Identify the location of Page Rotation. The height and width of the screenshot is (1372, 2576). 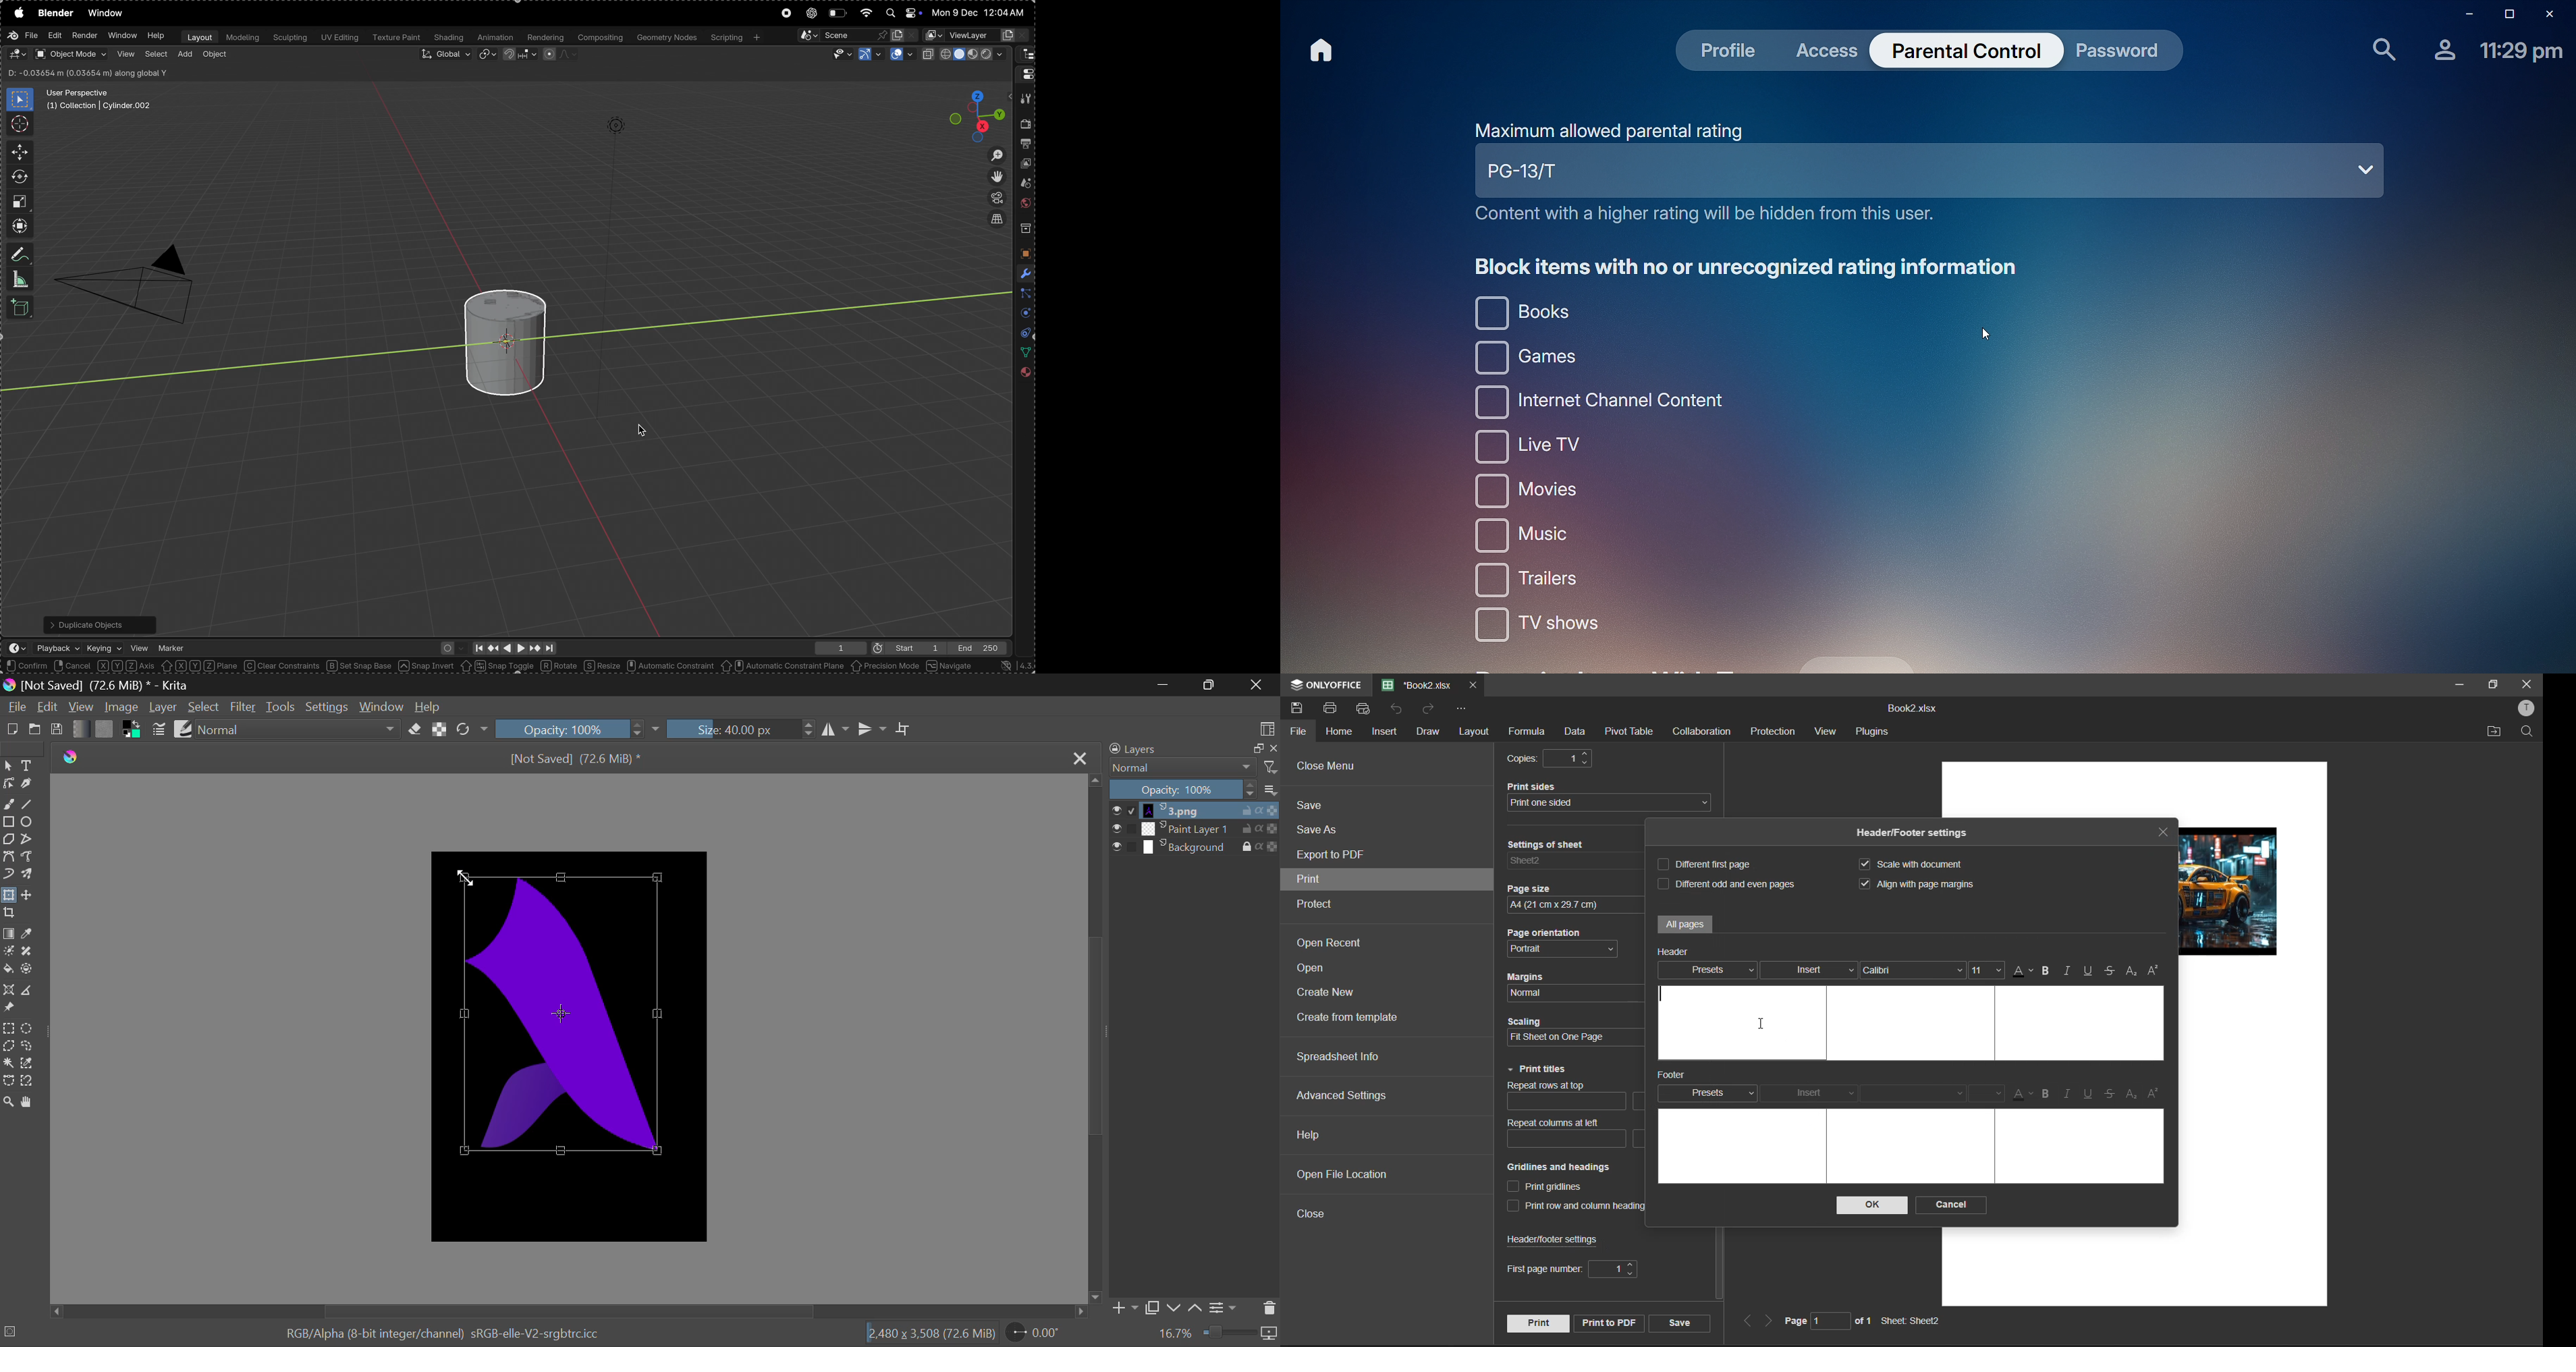
(1042, 1333).